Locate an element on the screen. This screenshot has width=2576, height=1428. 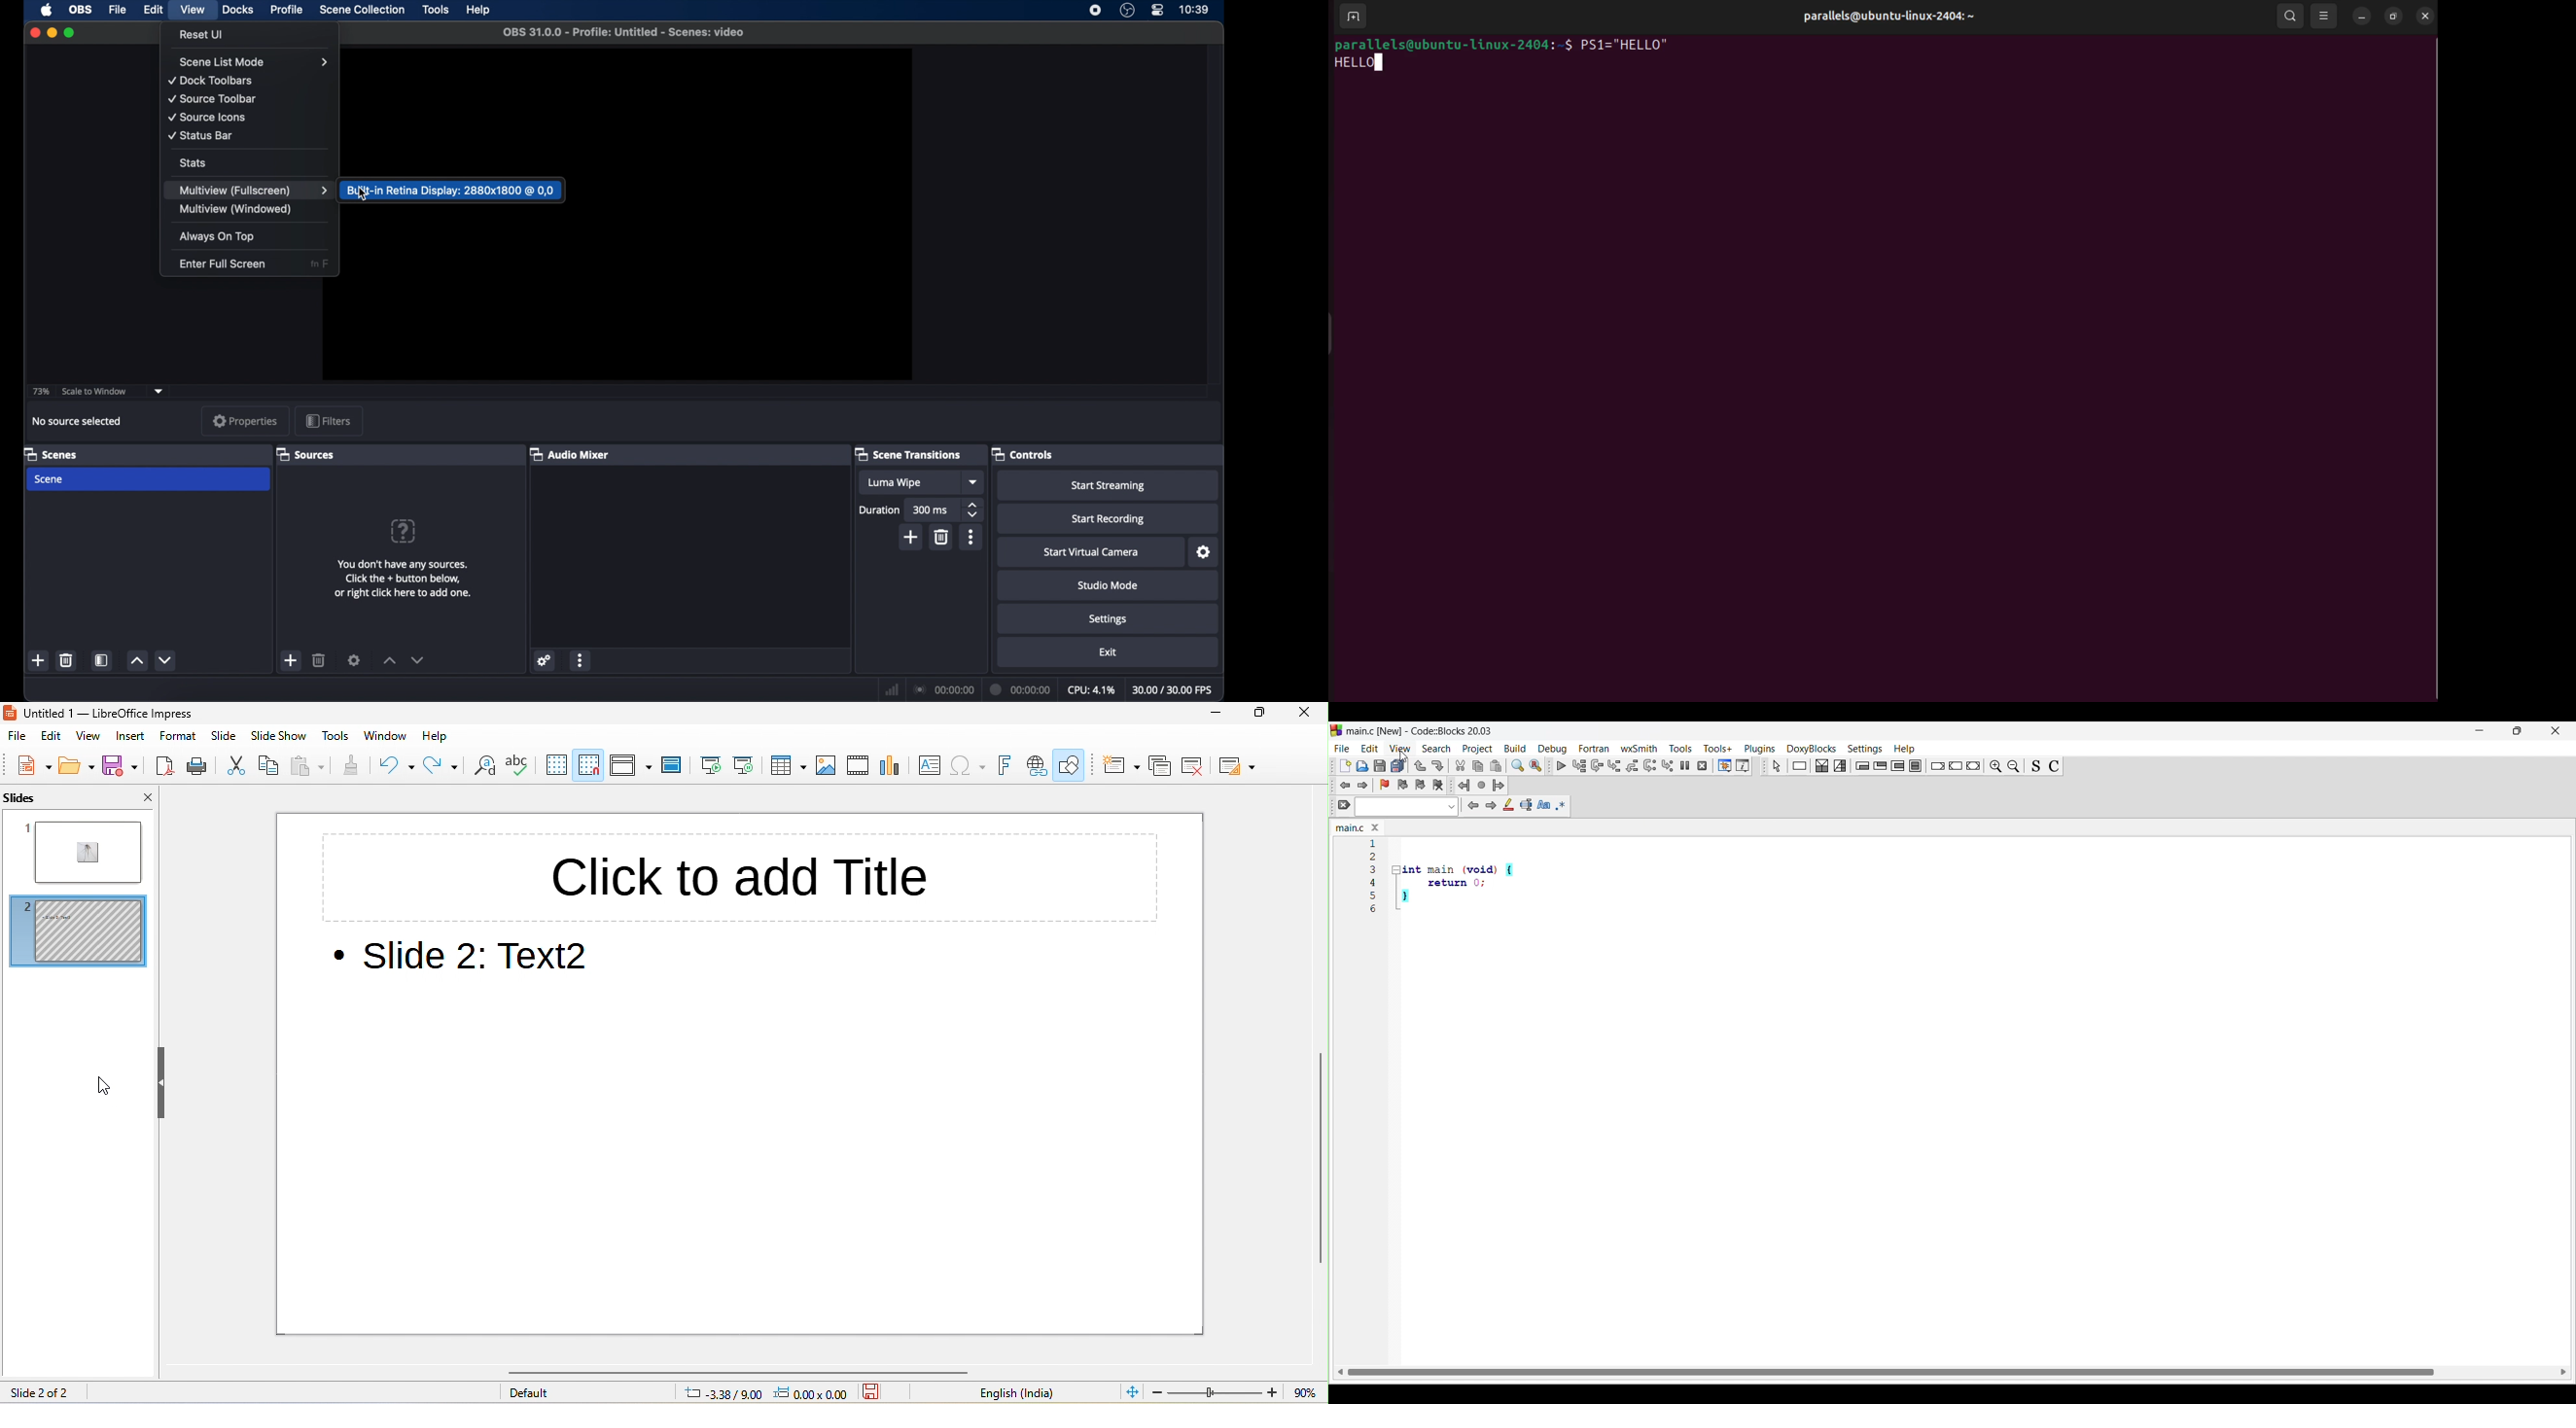
Exit condition loop is located at coordinates (1881, 766).